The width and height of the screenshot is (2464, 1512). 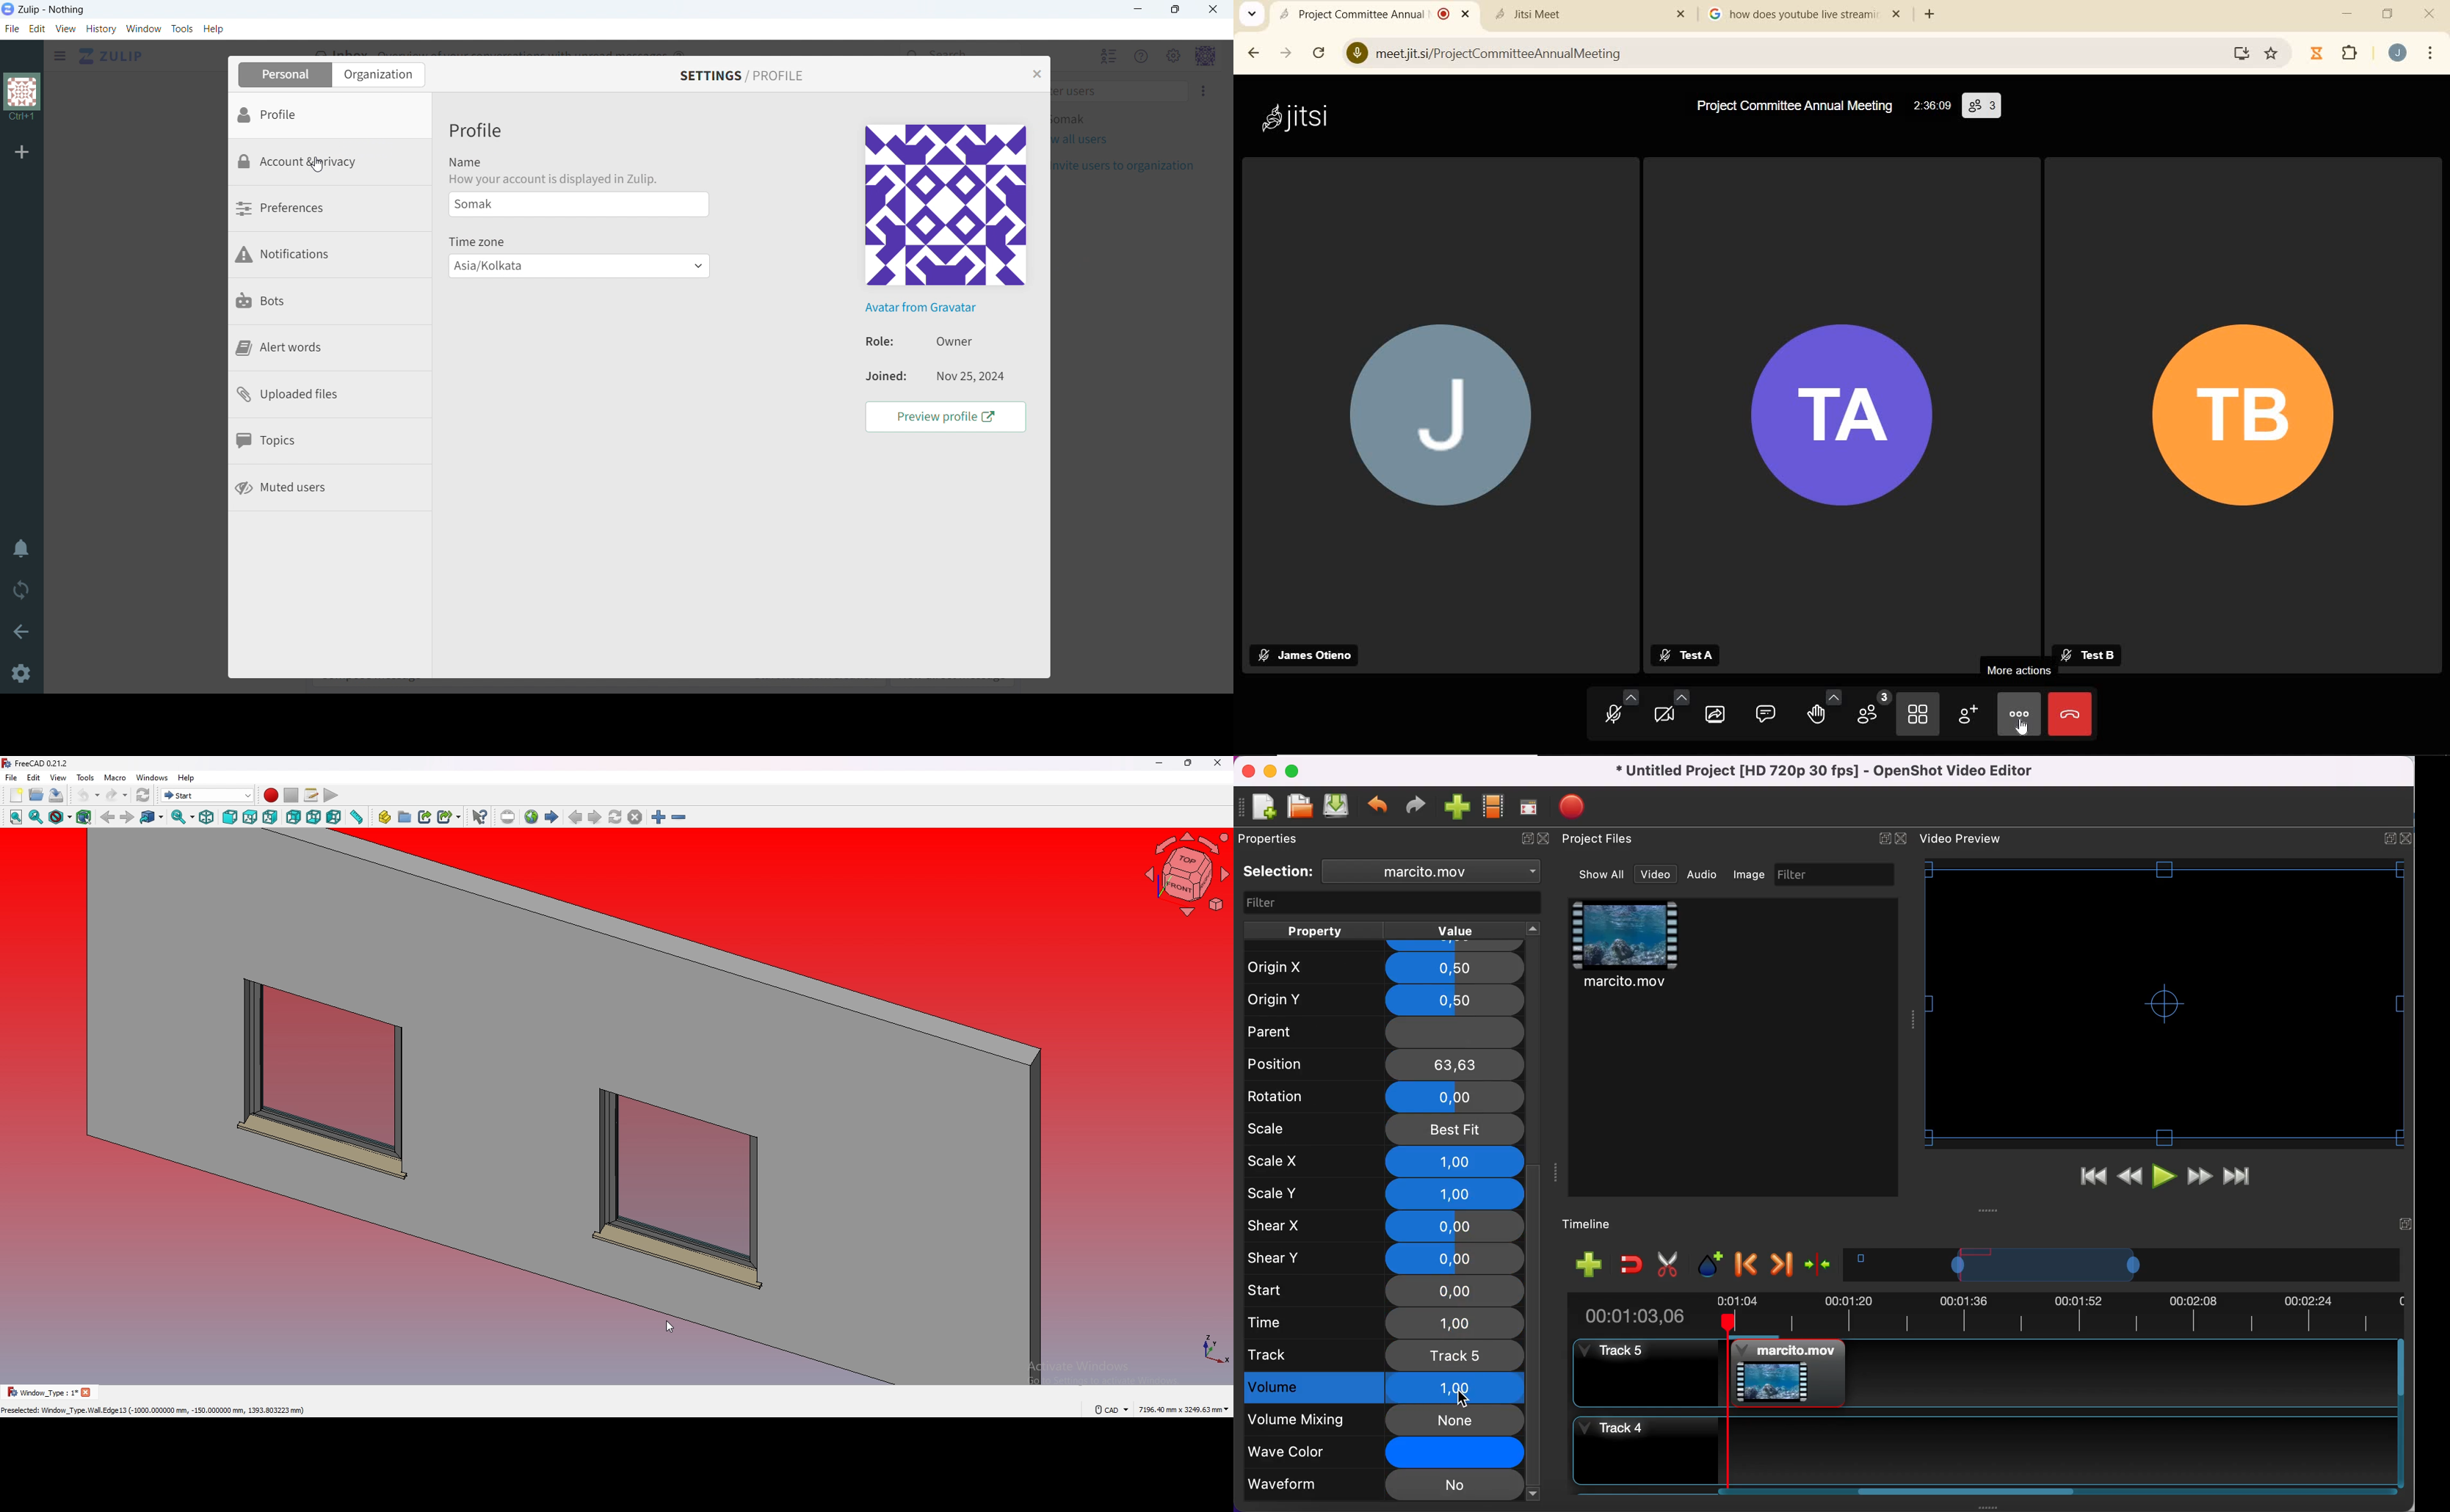 What do you see at coordinates (533, 817) in the screenshot?
I see `open website` at bounding box center [533, 817].